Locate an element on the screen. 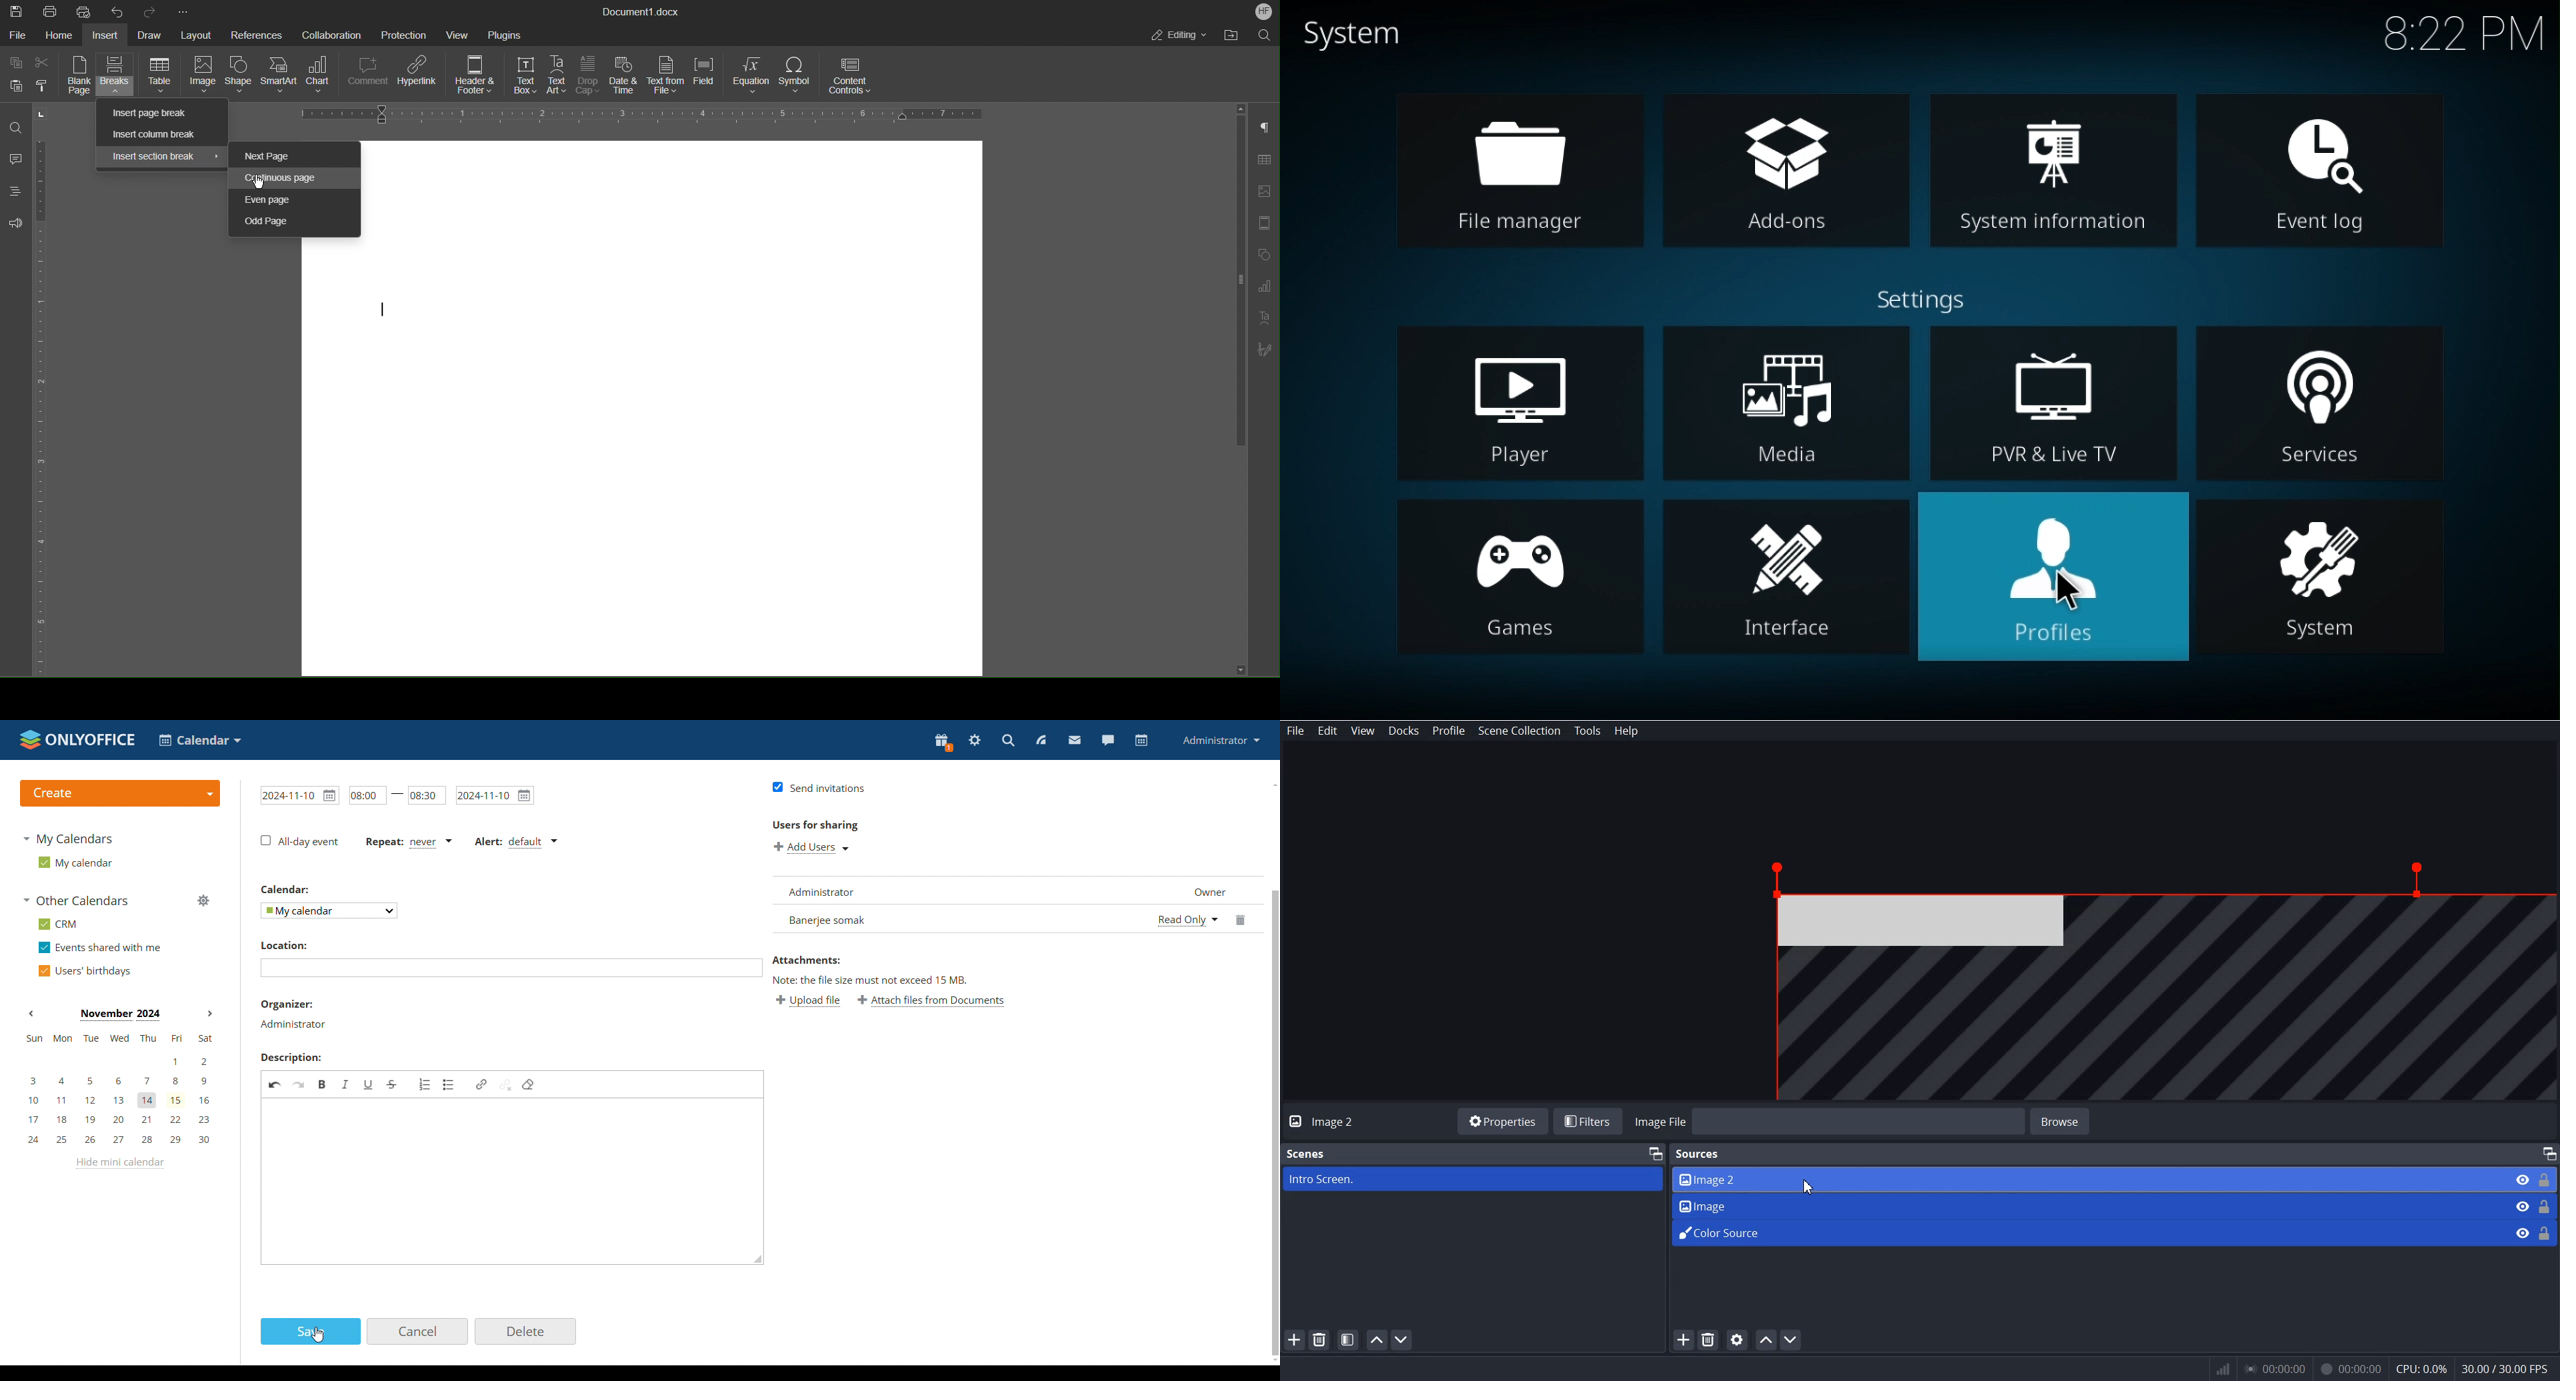 The height and width of the screenshot is (1400, 2576). add description is located at coordinates (515, 1192).